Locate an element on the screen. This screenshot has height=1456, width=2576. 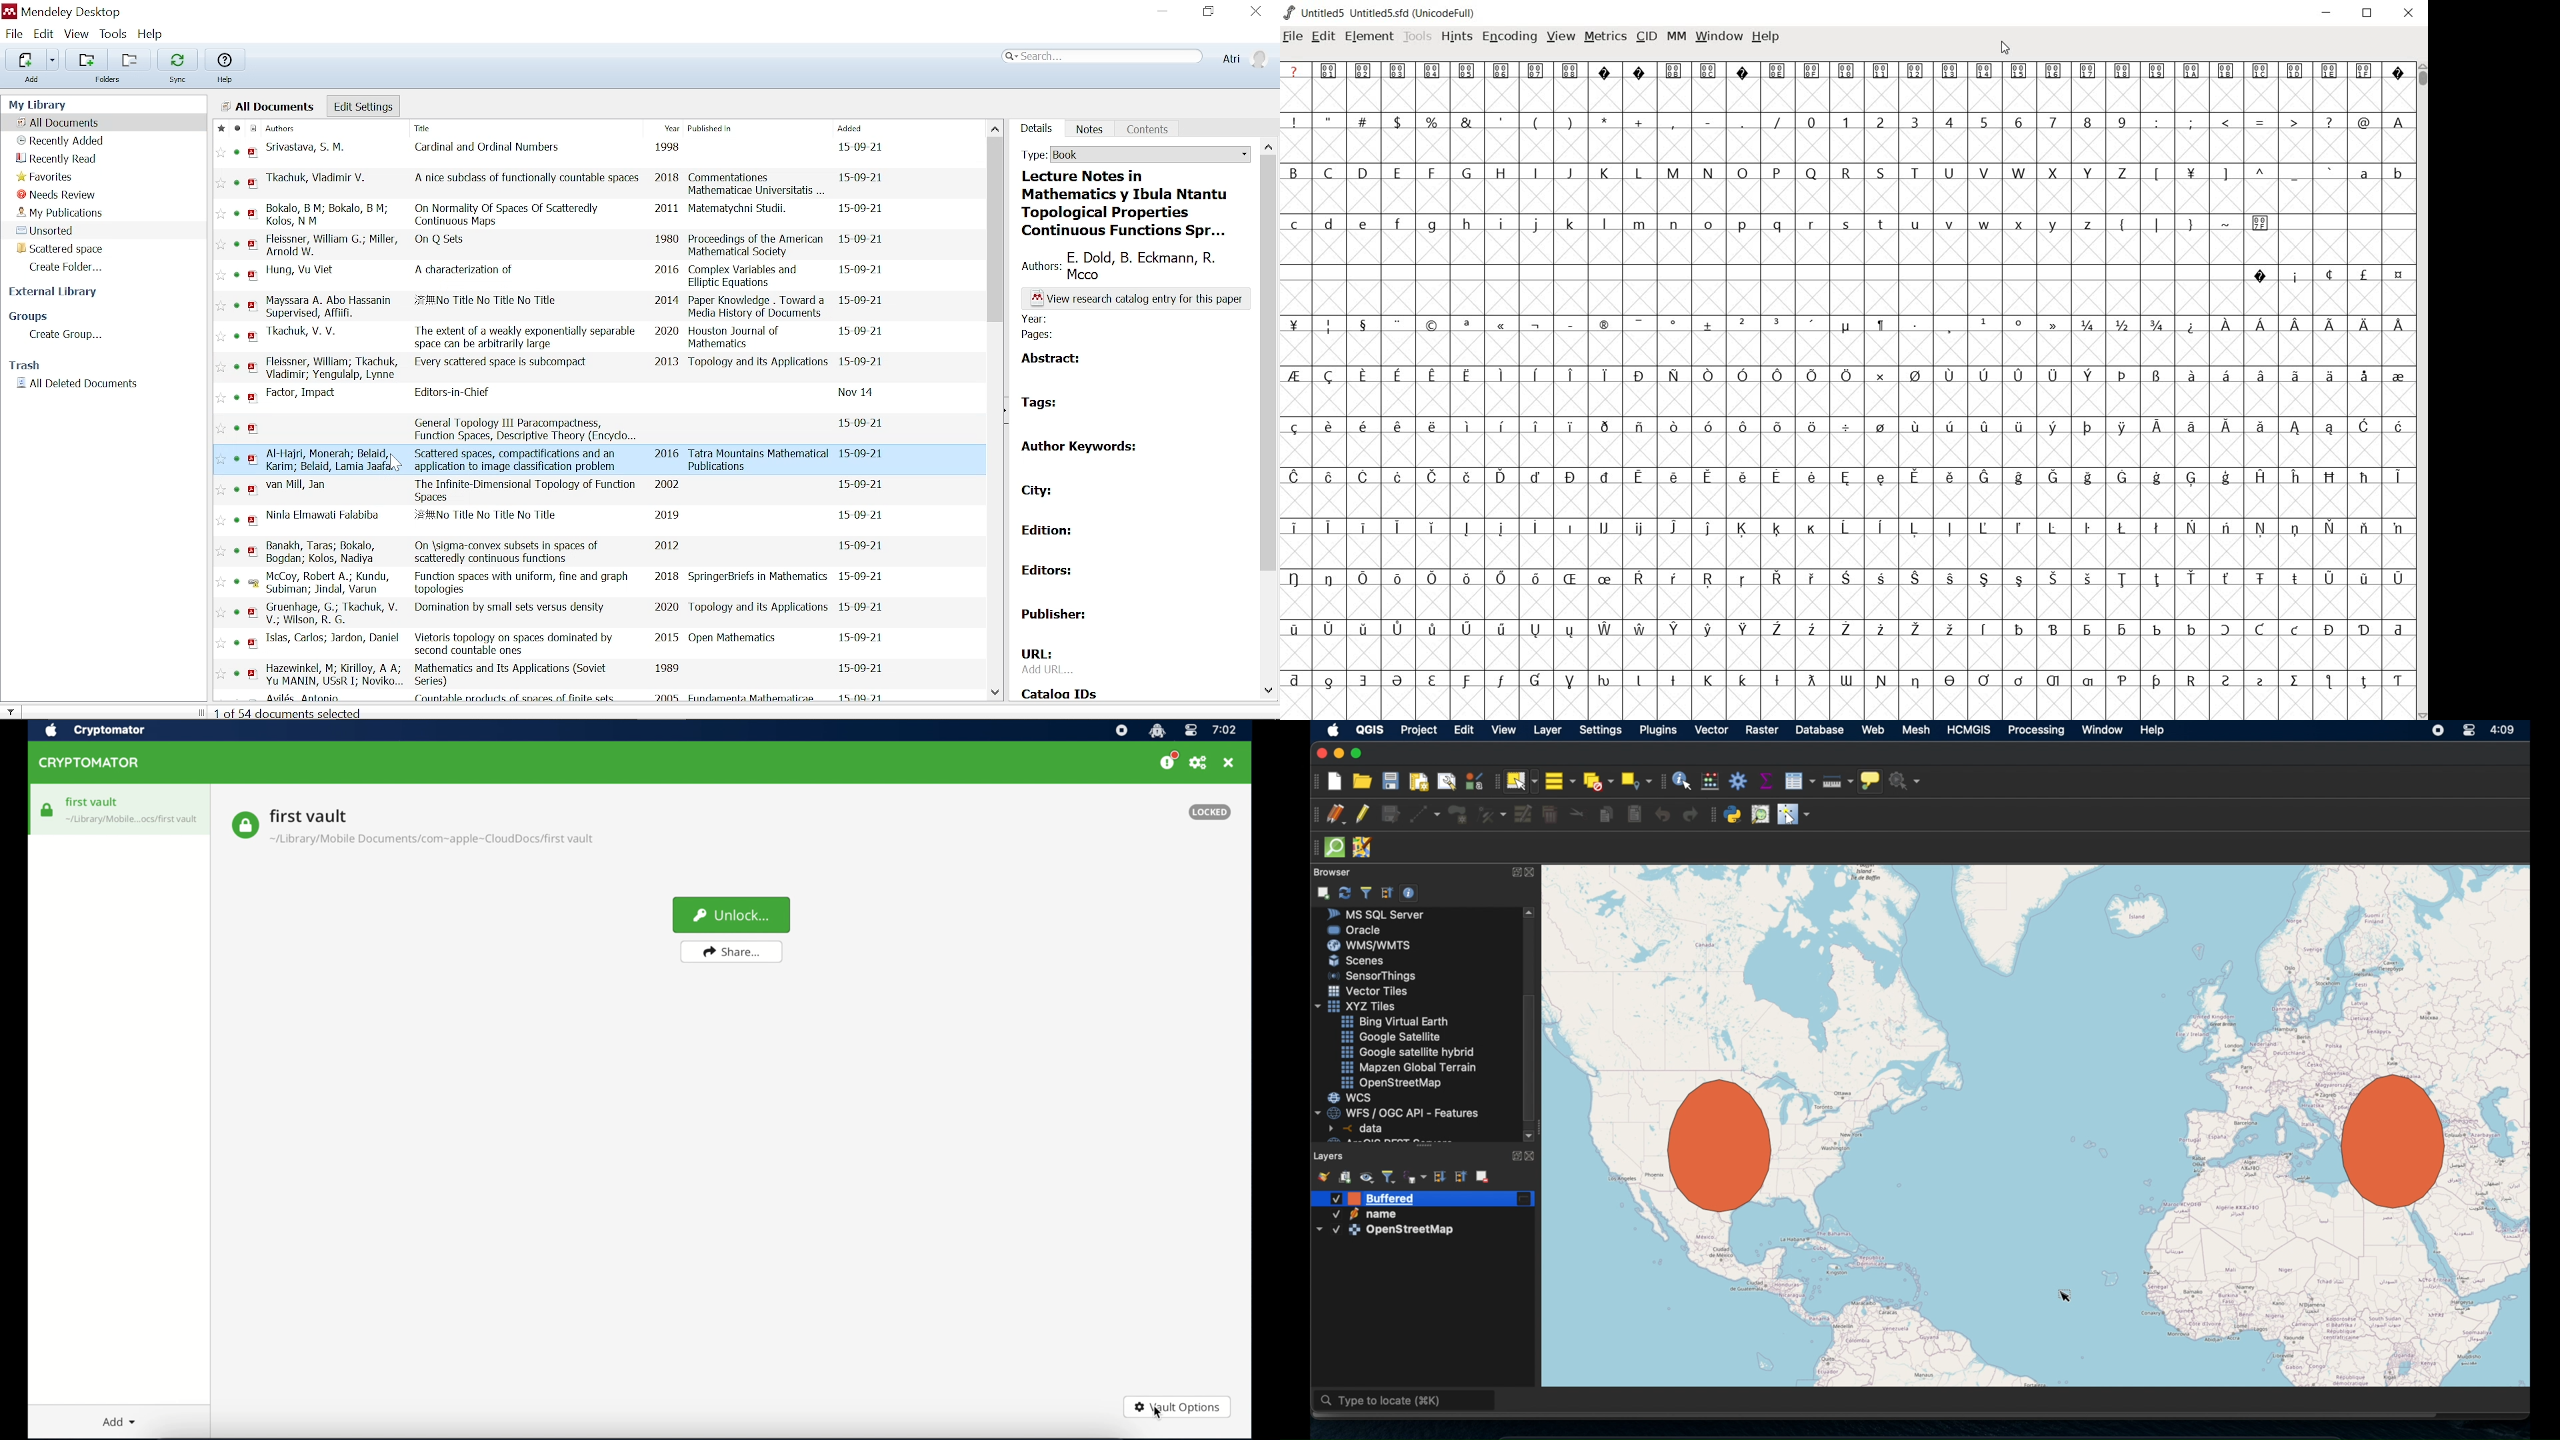
Symbol is located at coordinates (1983, 527).